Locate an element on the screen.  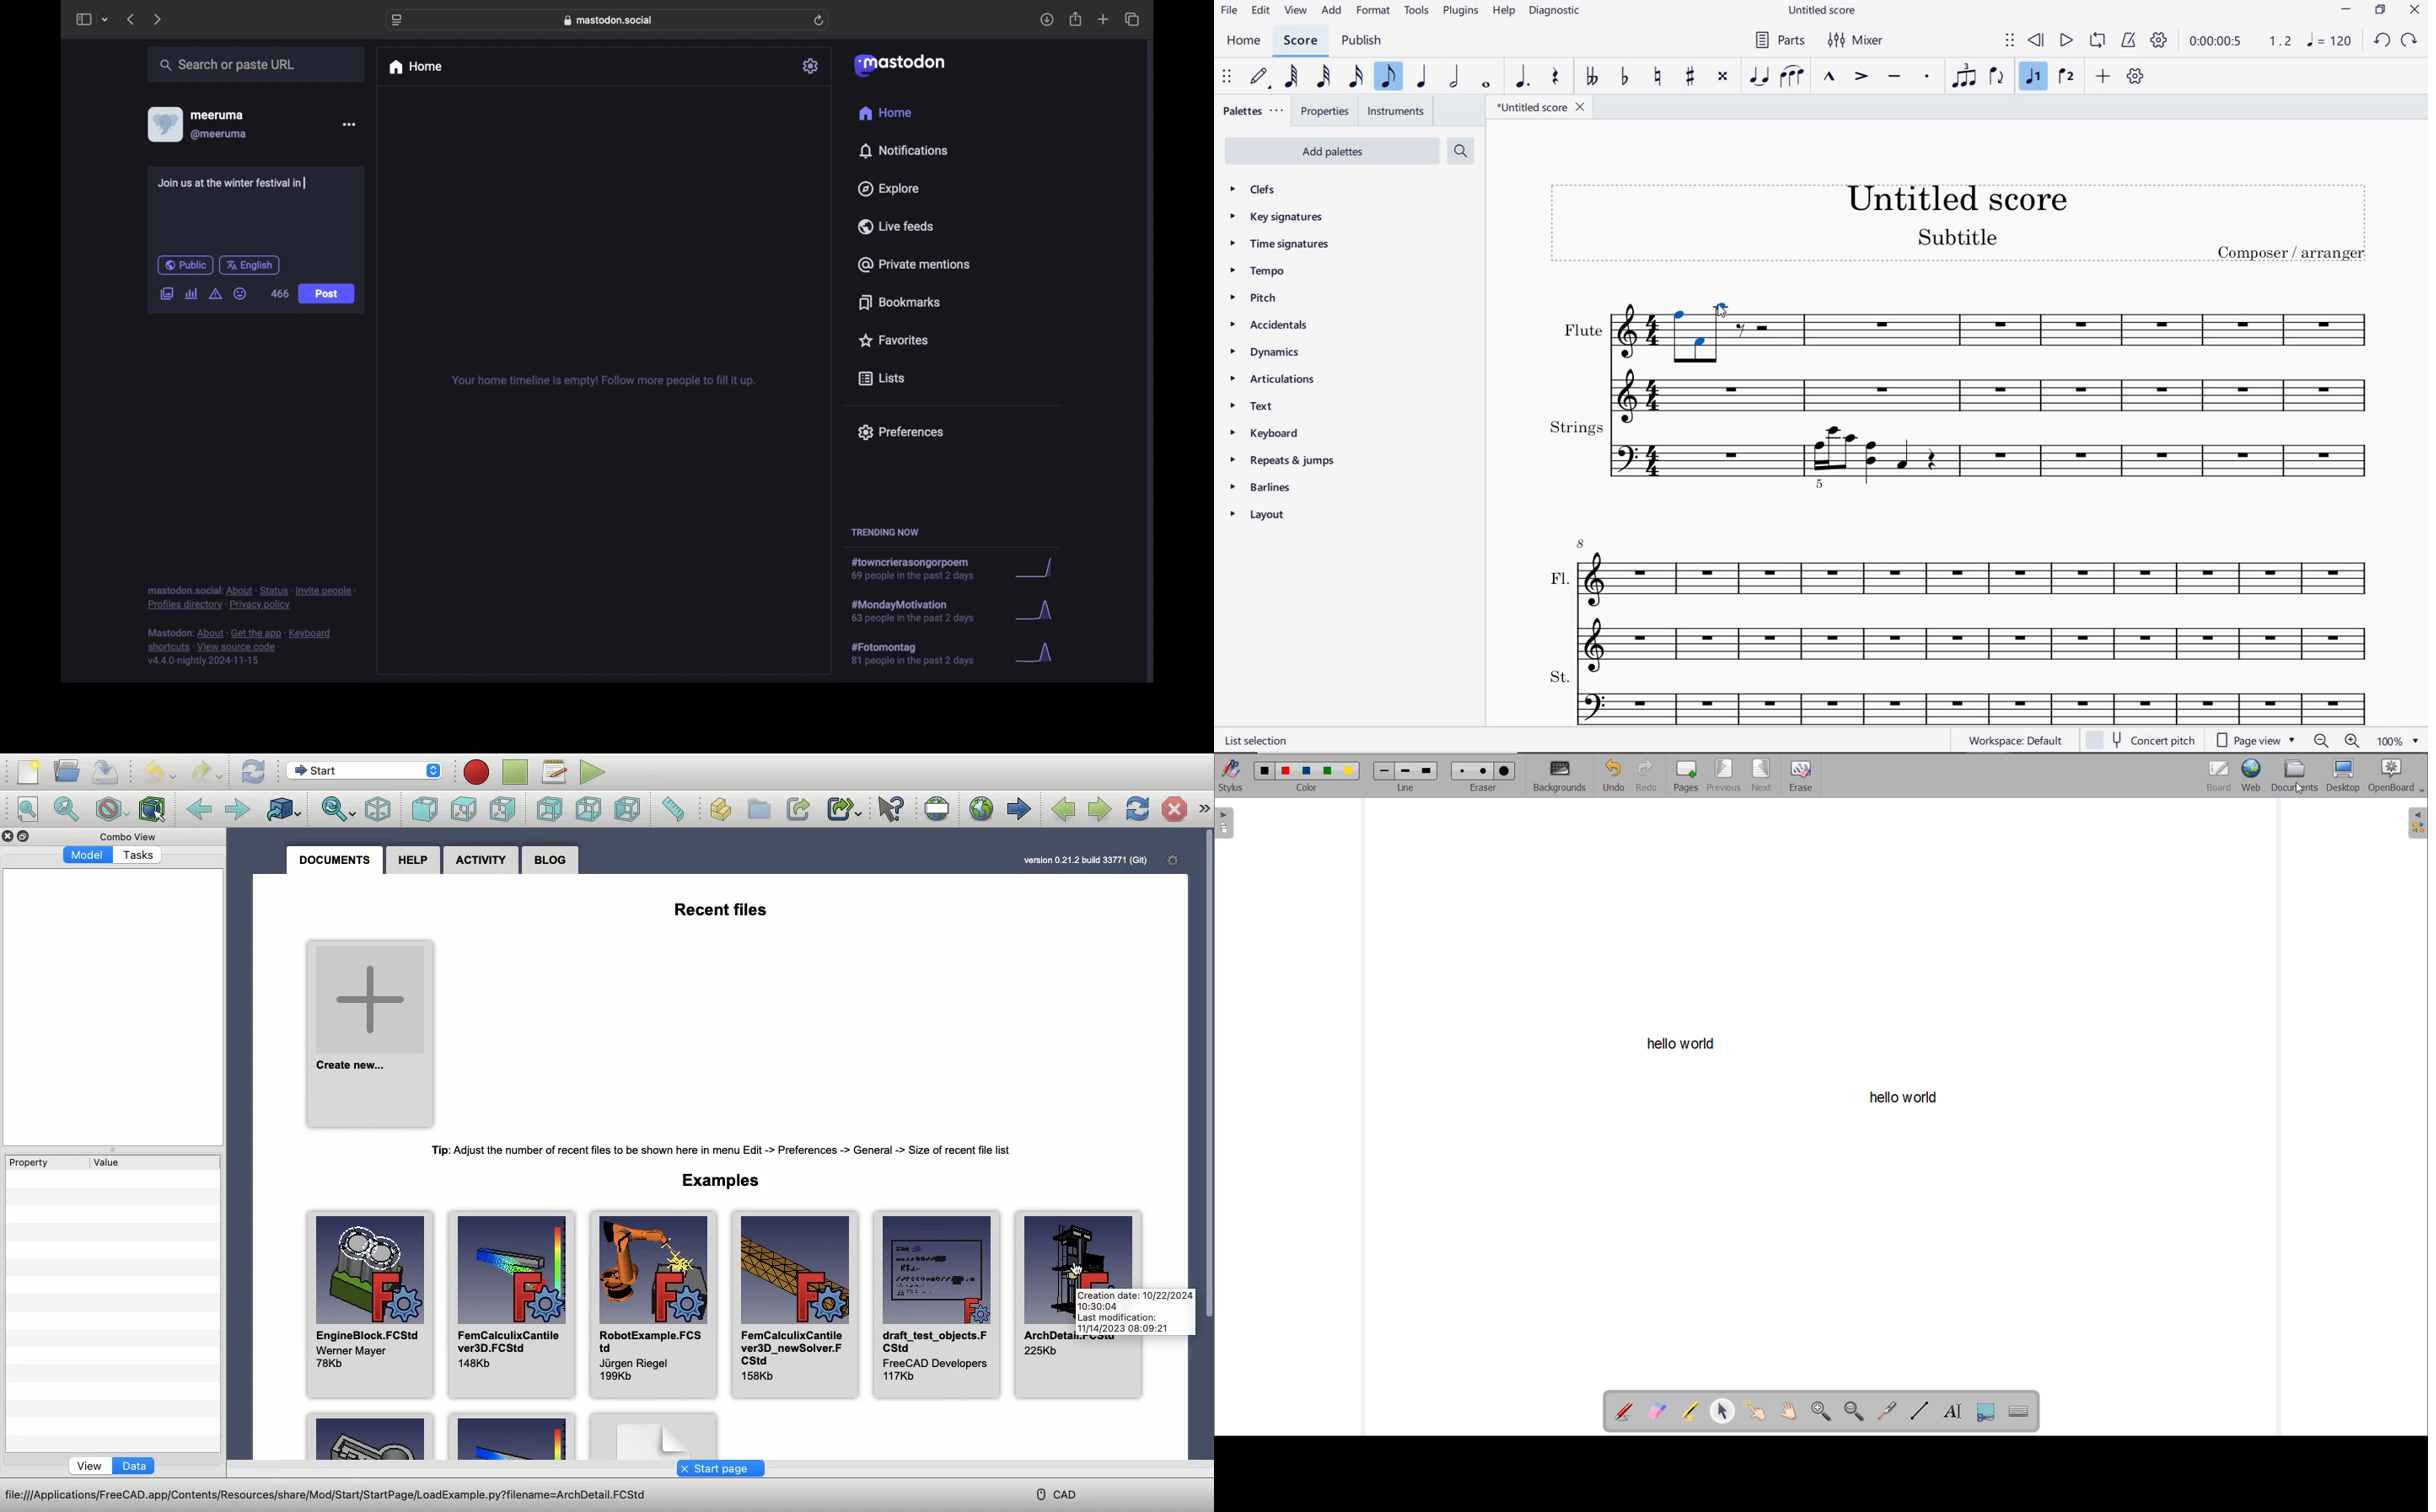
SELECT TO MOVE is located at coordinates (2010, 41).